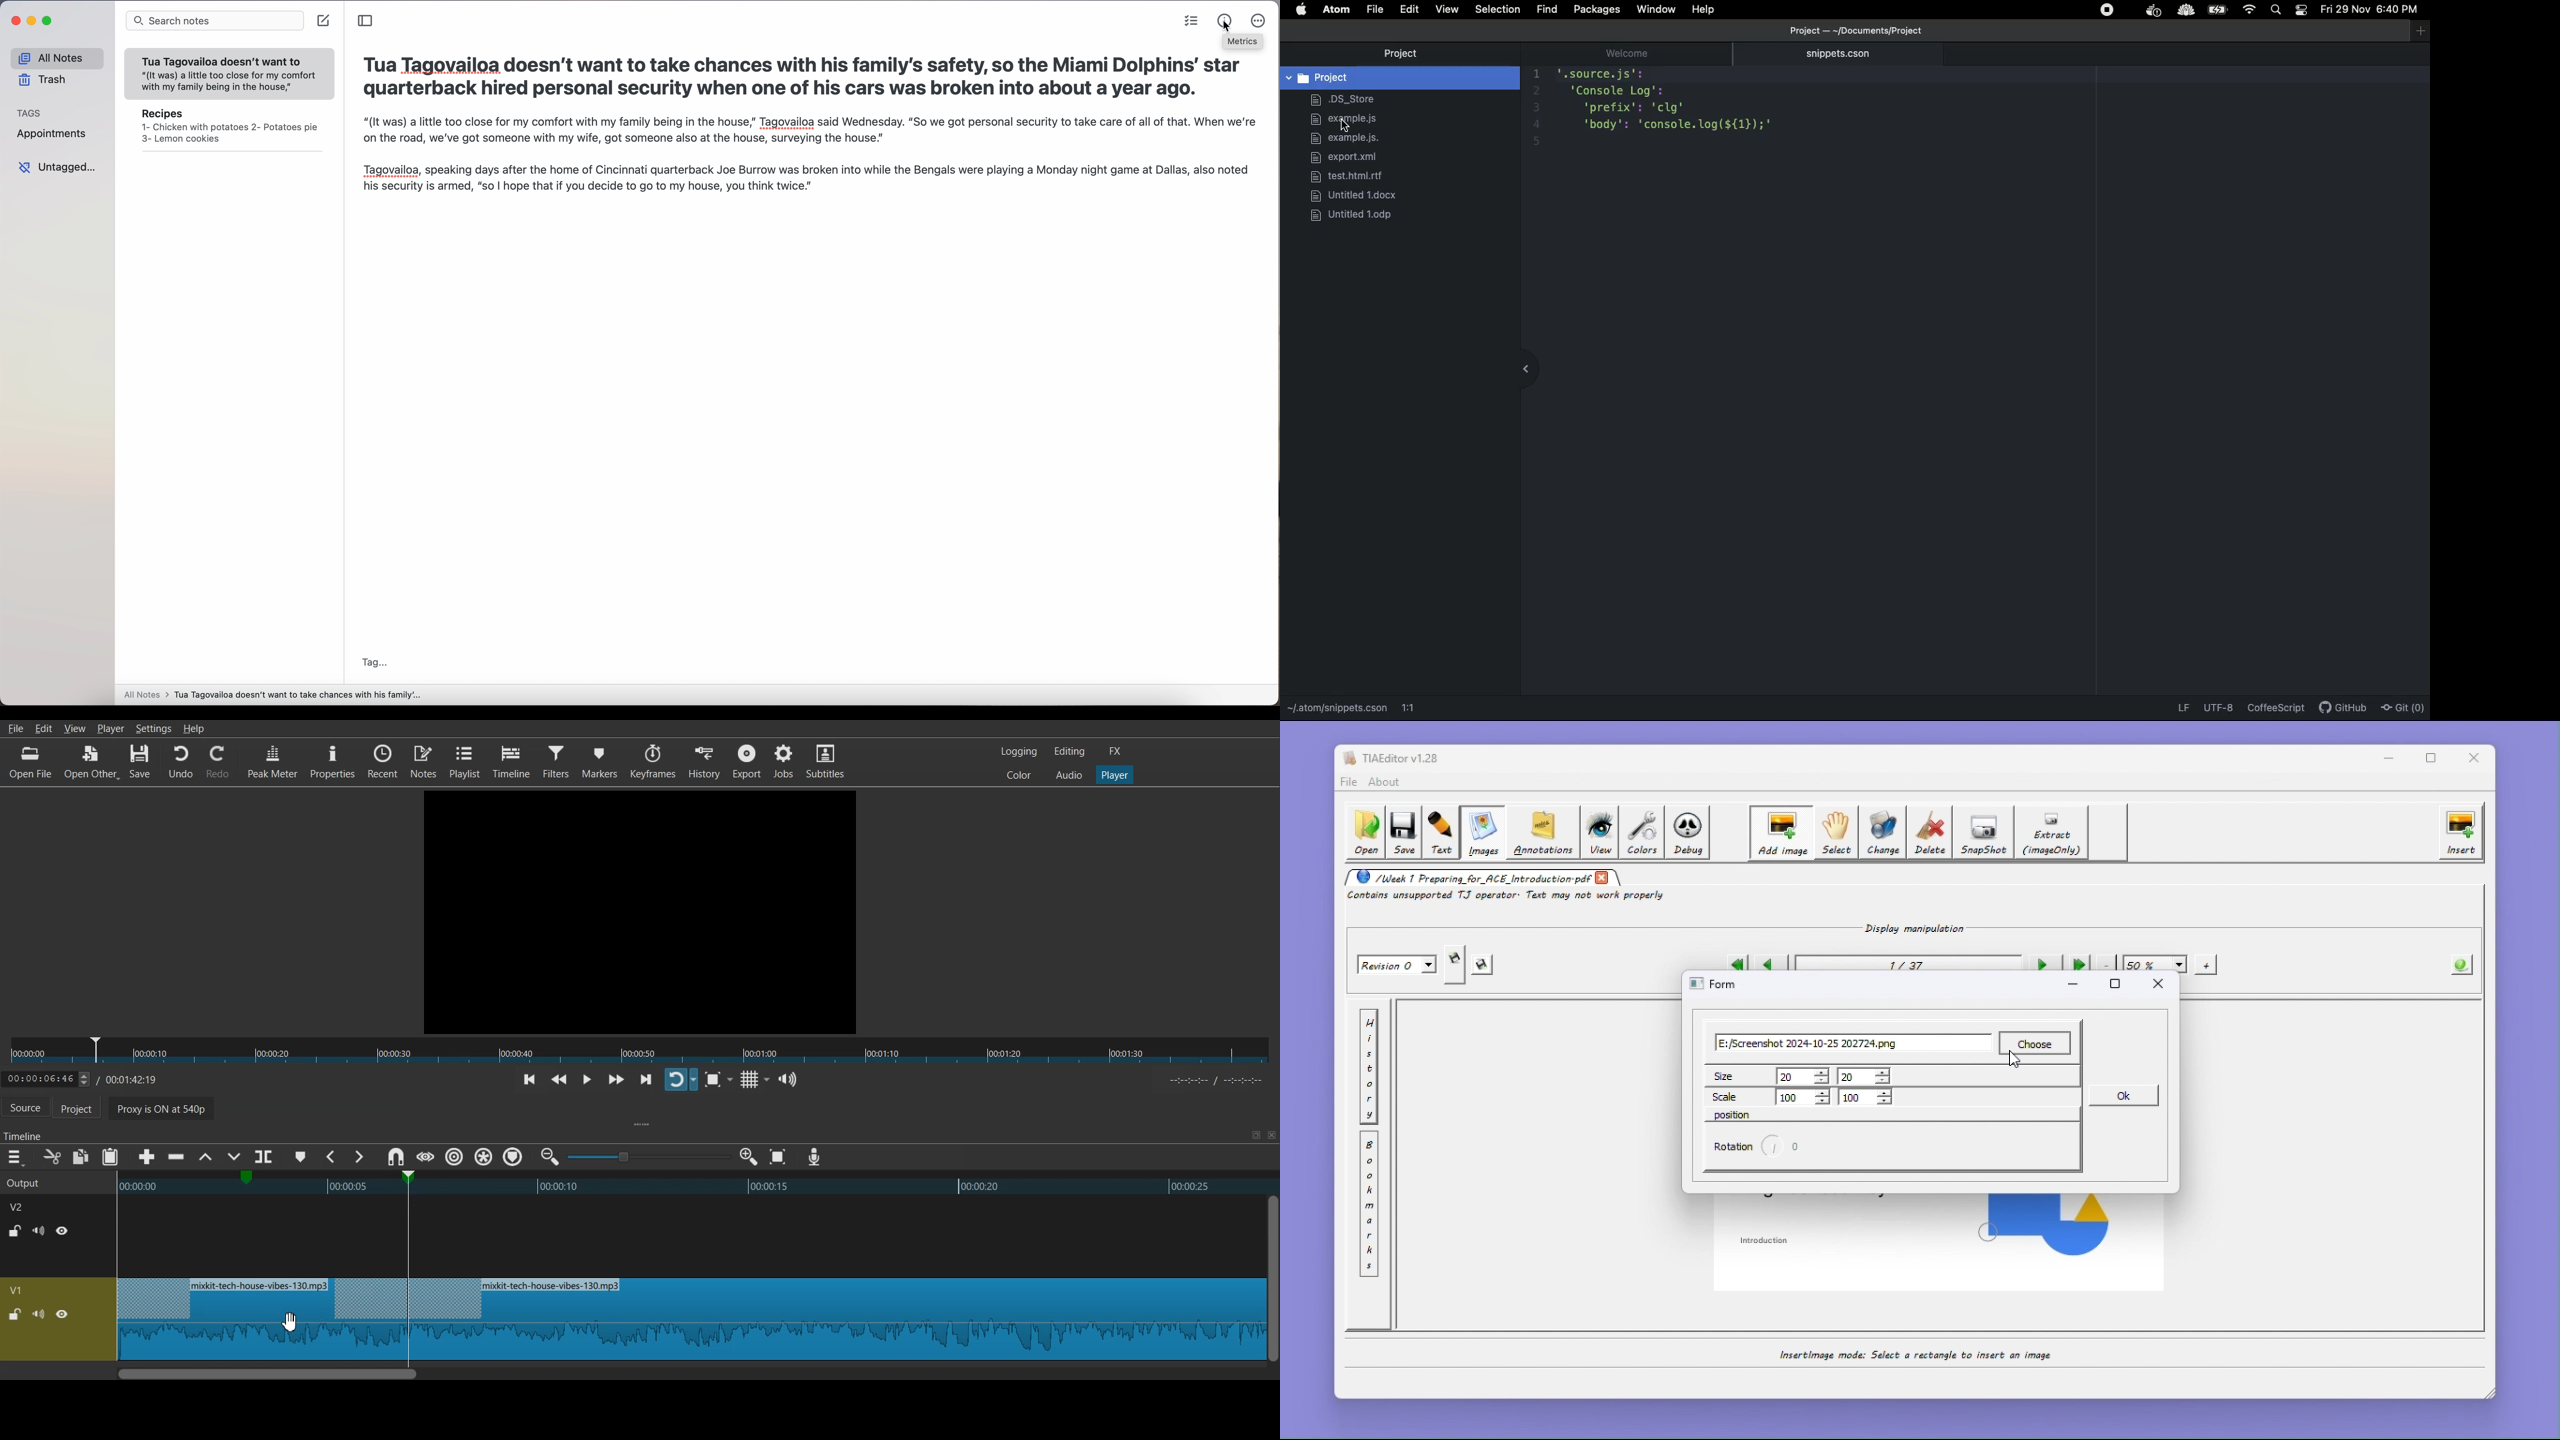 The width and height of the screenshot is (2576, 1456). What do you see at coordinates (529, 1081) in the screenshot?
I see `Skip to previous point` at bounding box center [529, 1081].